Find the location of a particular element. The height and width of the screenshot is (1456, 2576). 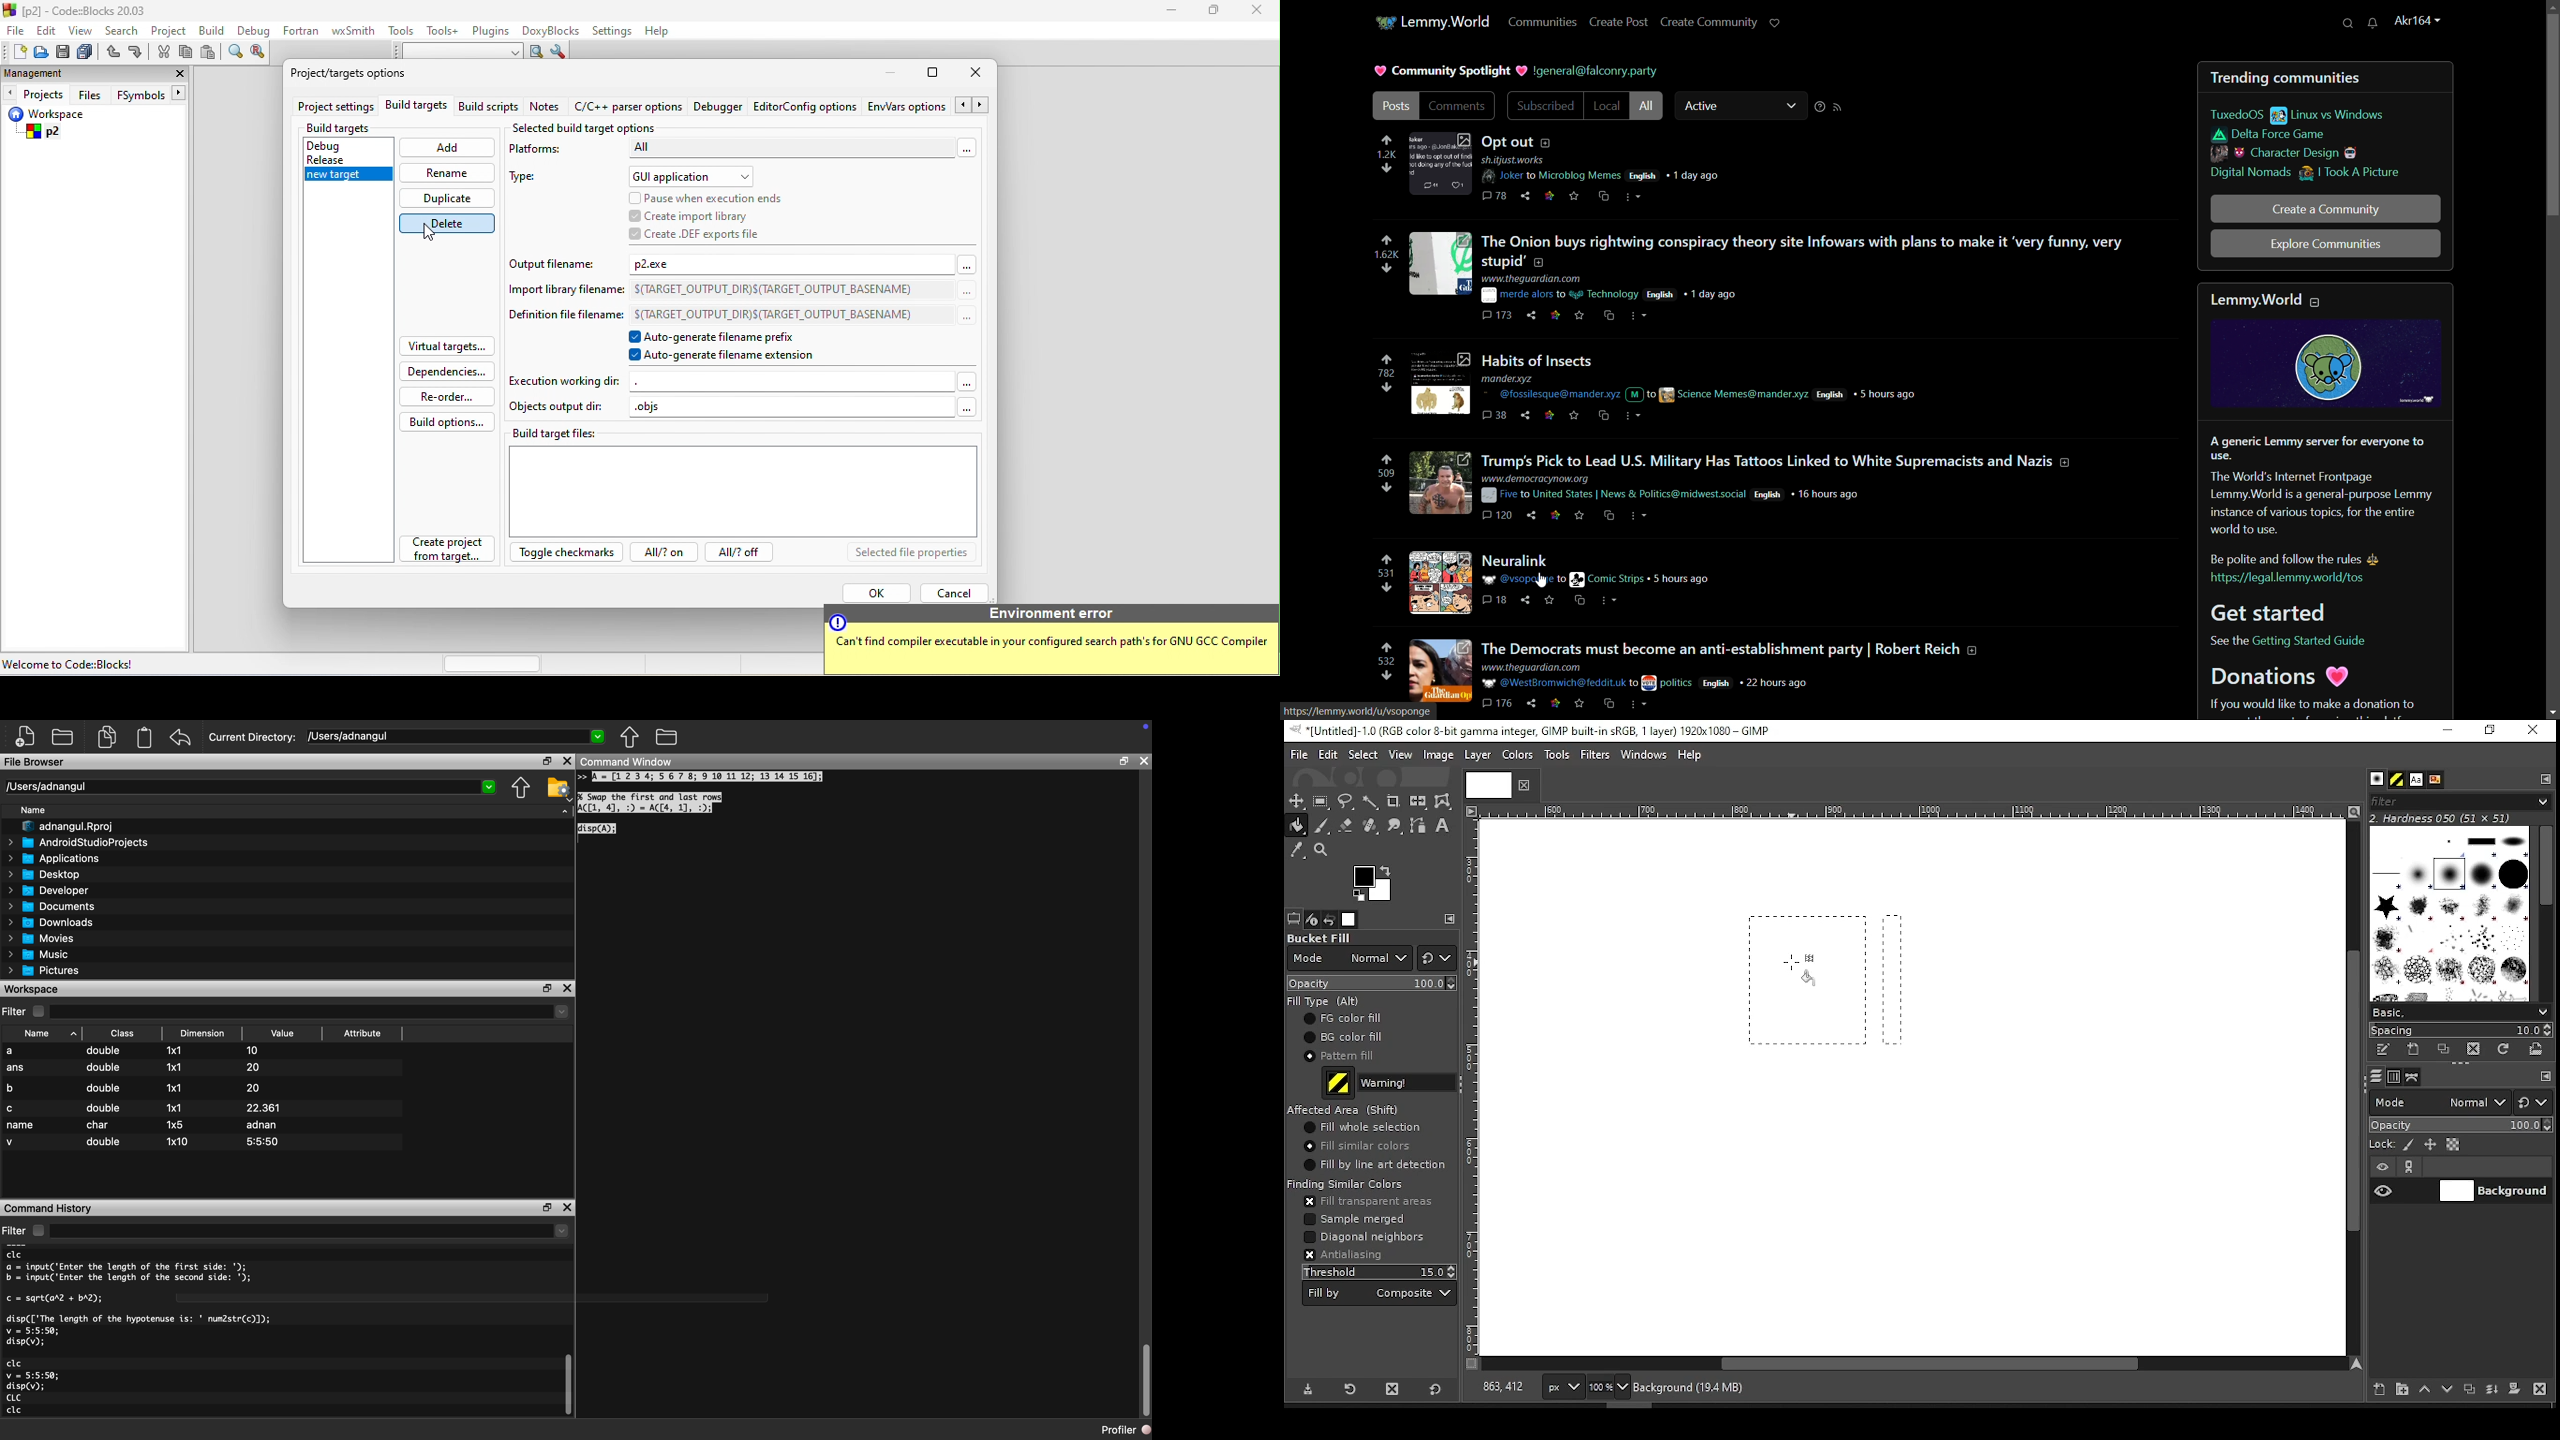

cut is located at coordinates (164, 54).